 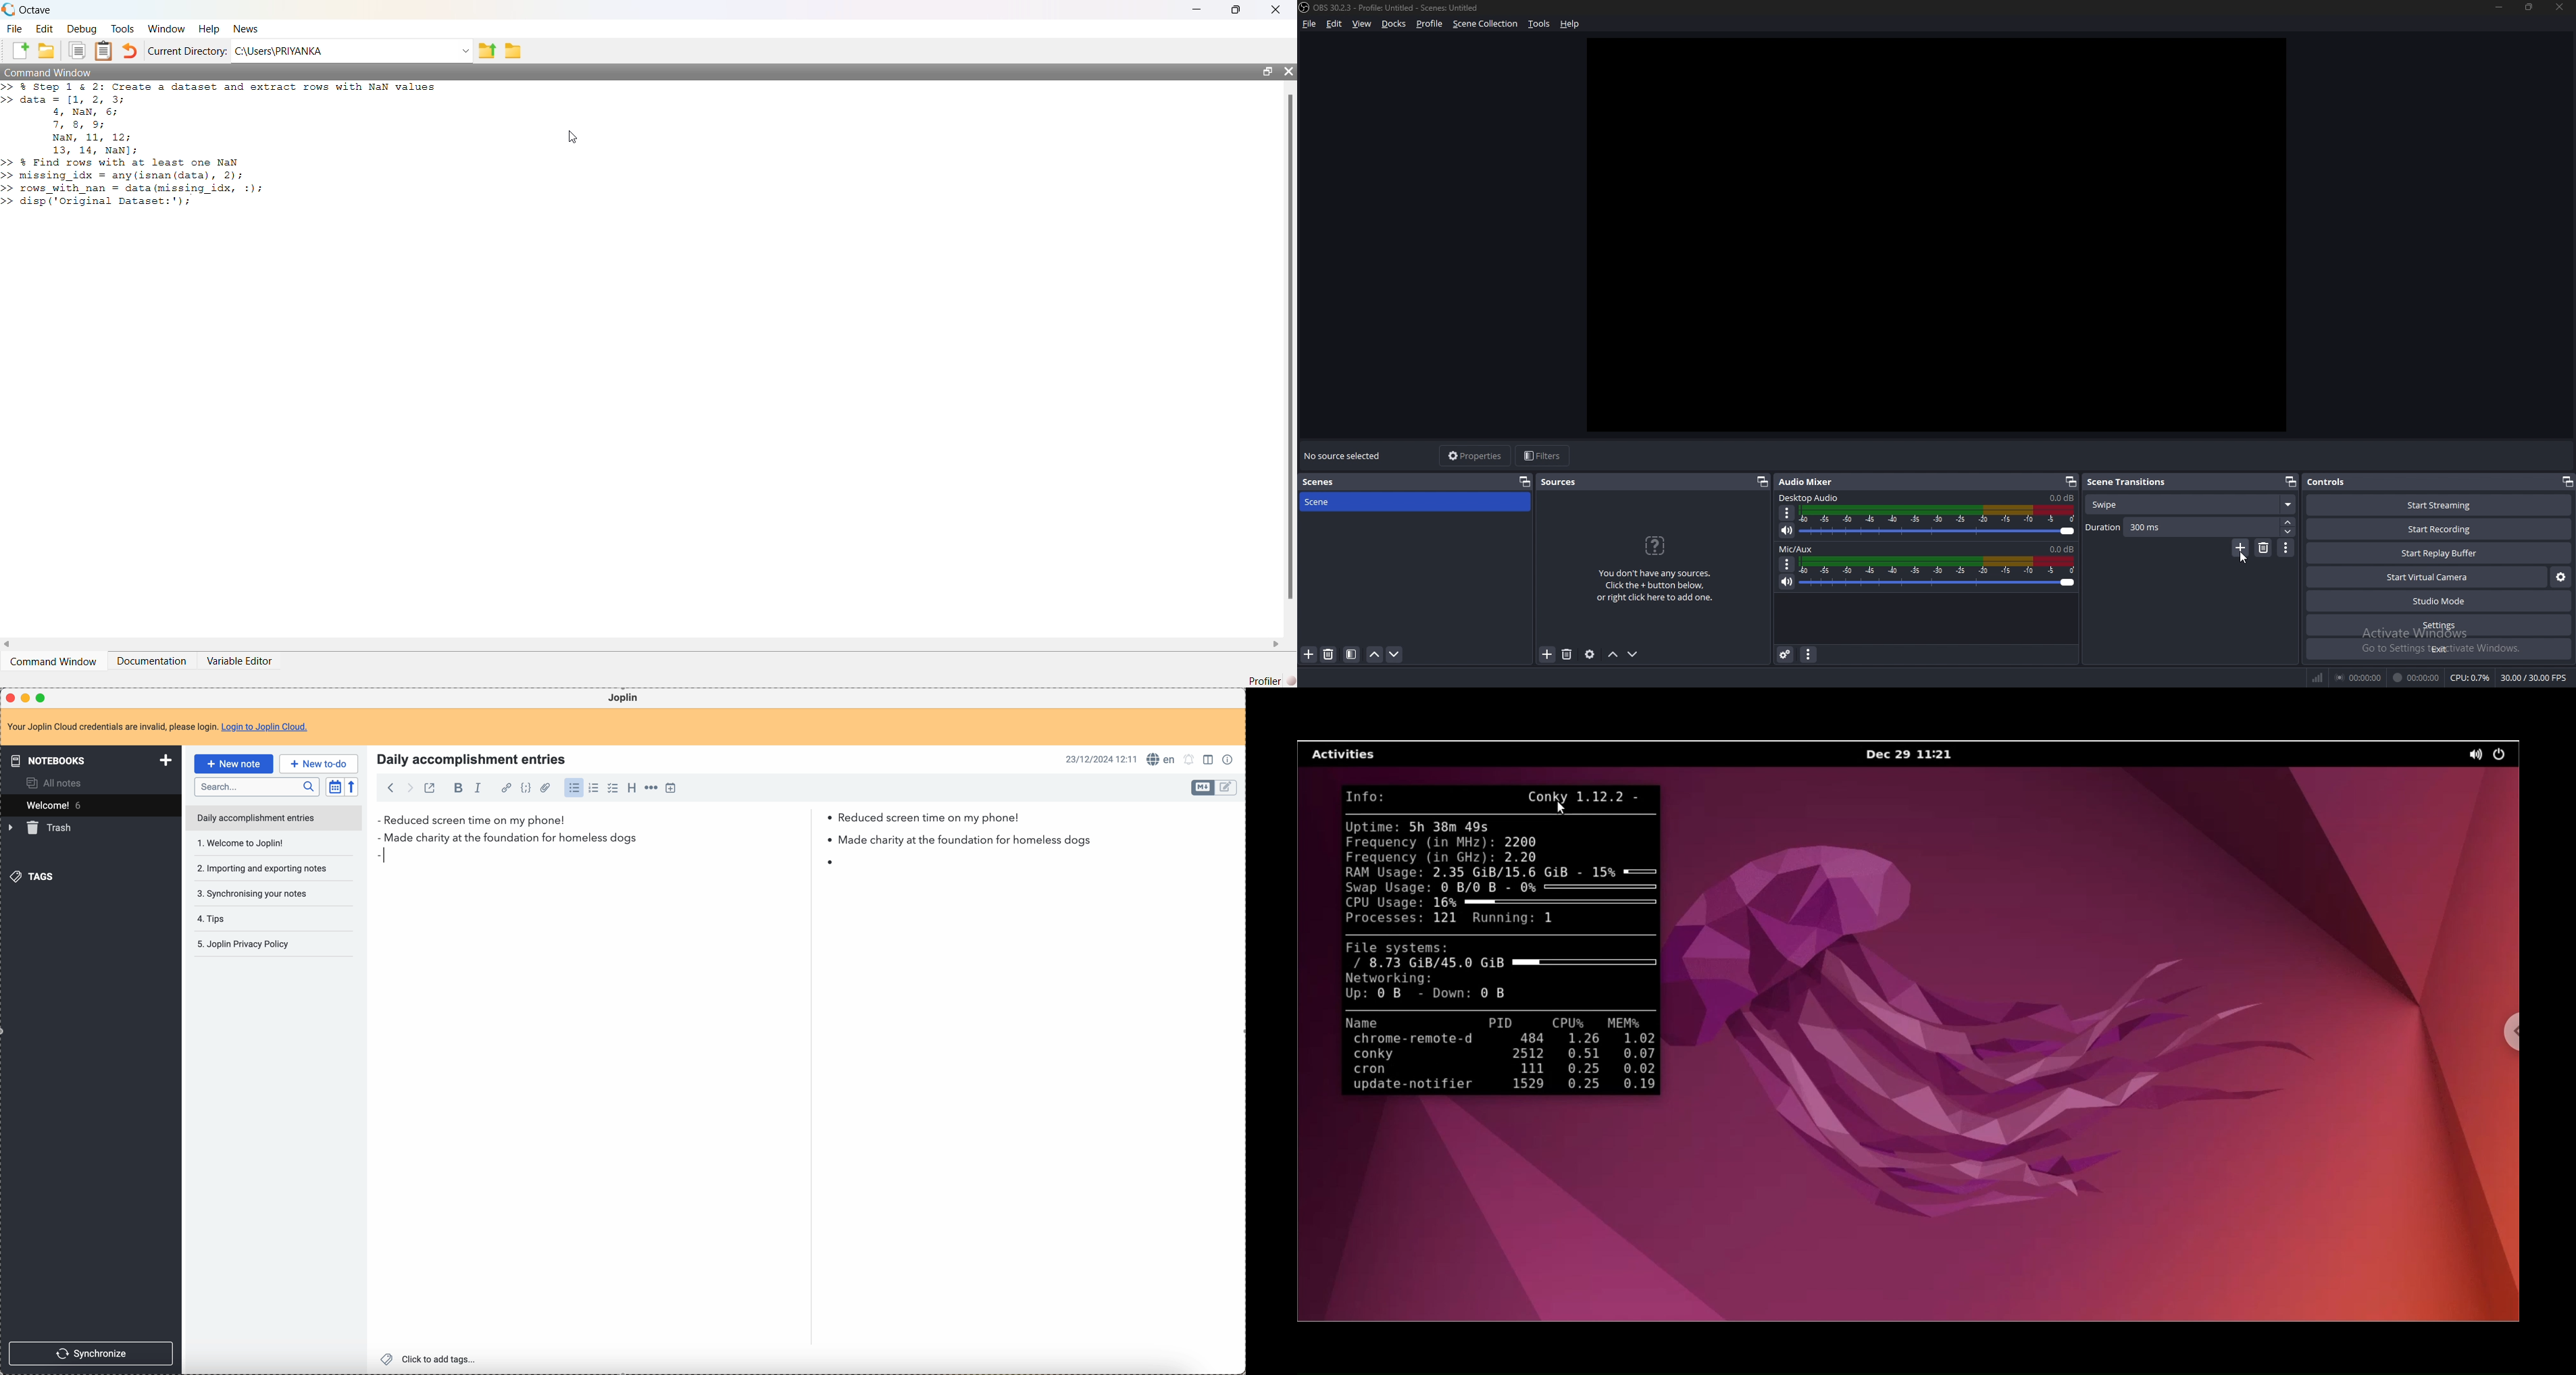 What do you see at coordinates (42, 698) in the screenshot?
I see `maximize` at bounding box center [42, 698].